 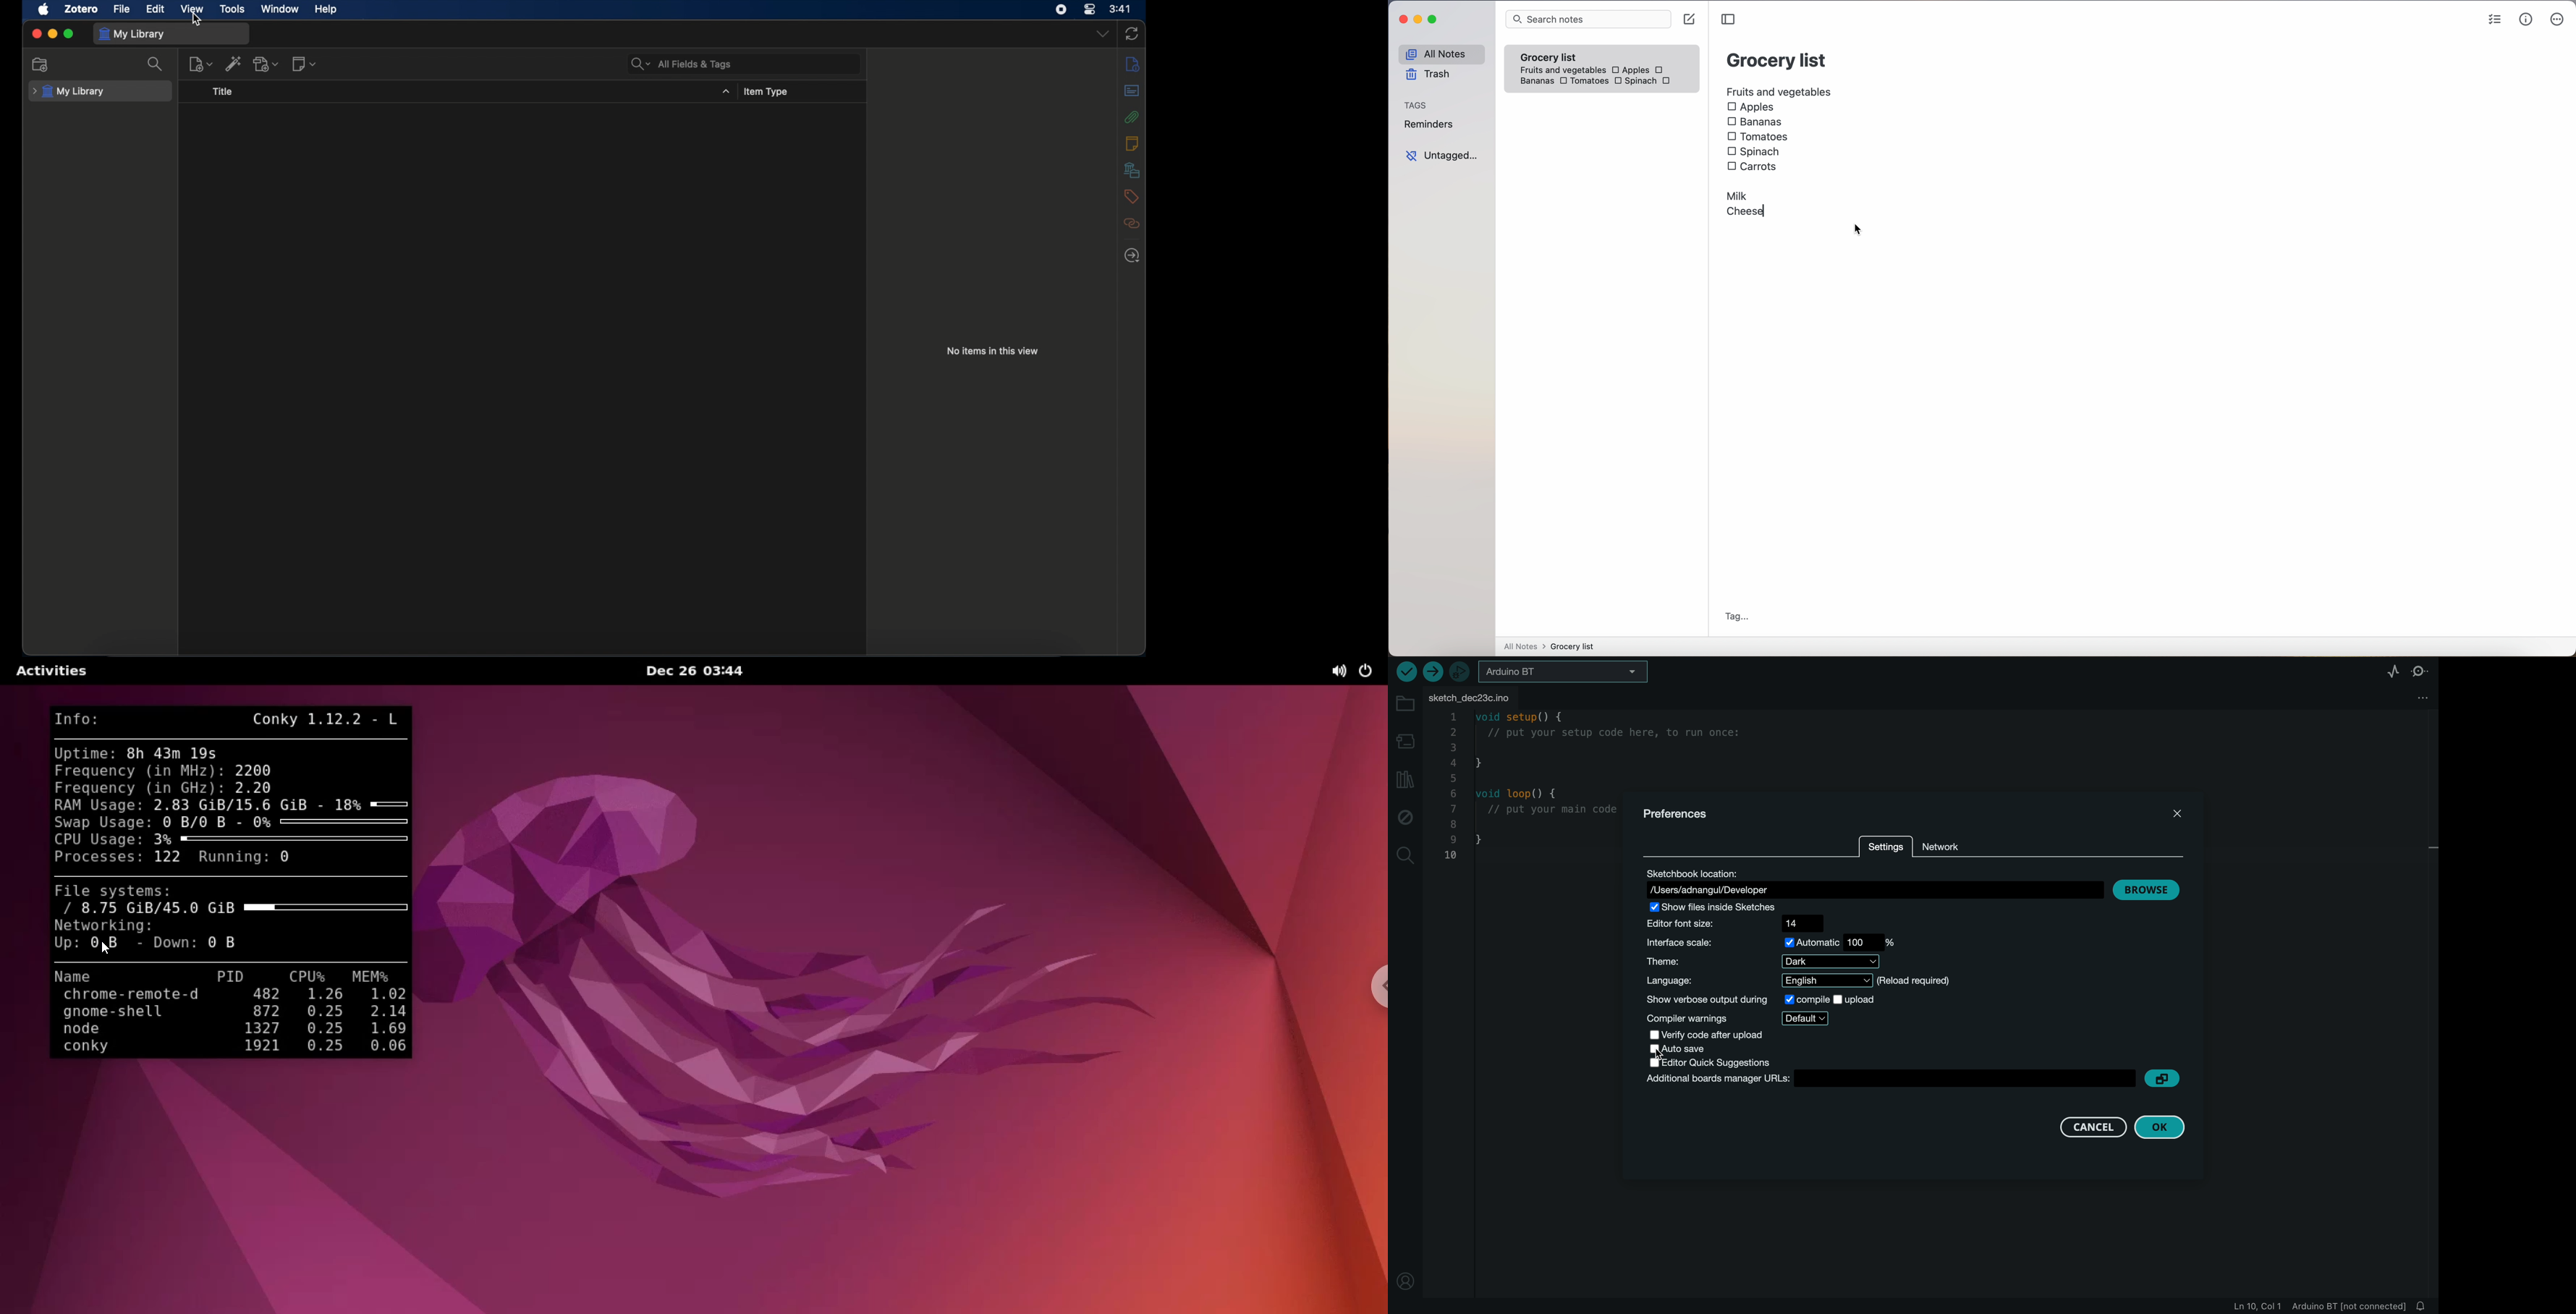 I want to click on file settings, so click(x=2419, y=698).